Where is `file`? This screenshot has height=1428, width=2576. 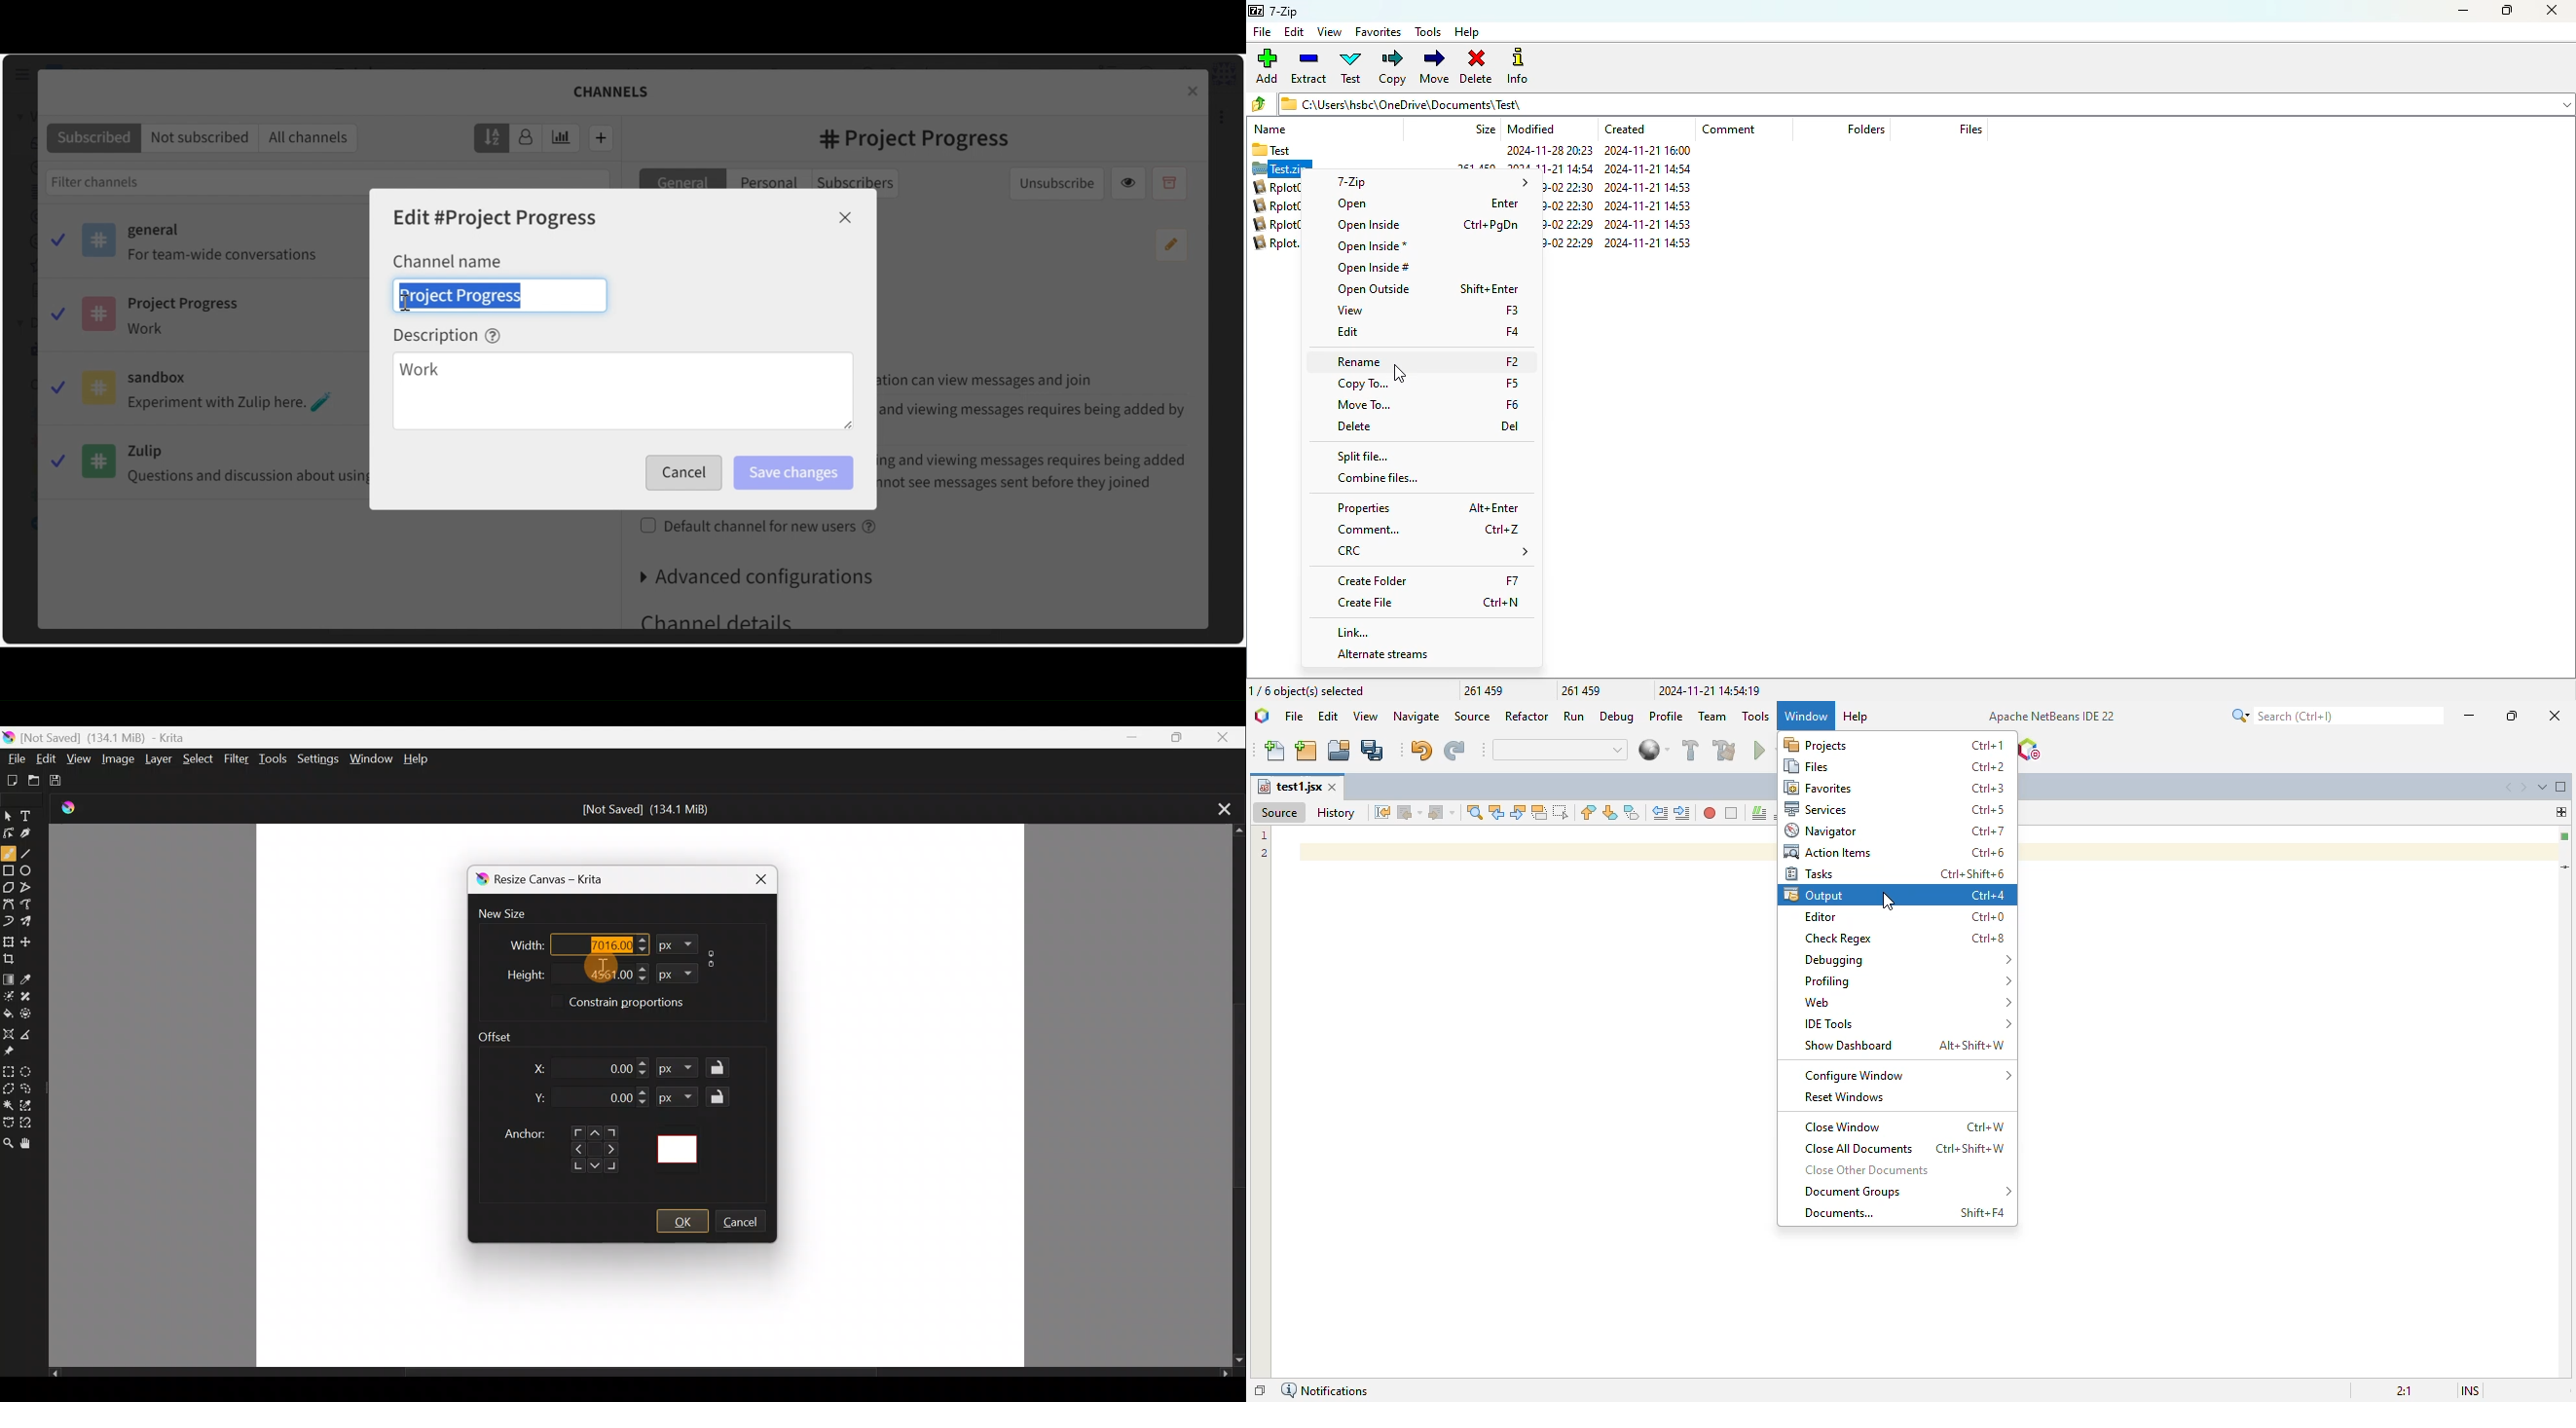 file is located at coordinates (1295, 717).